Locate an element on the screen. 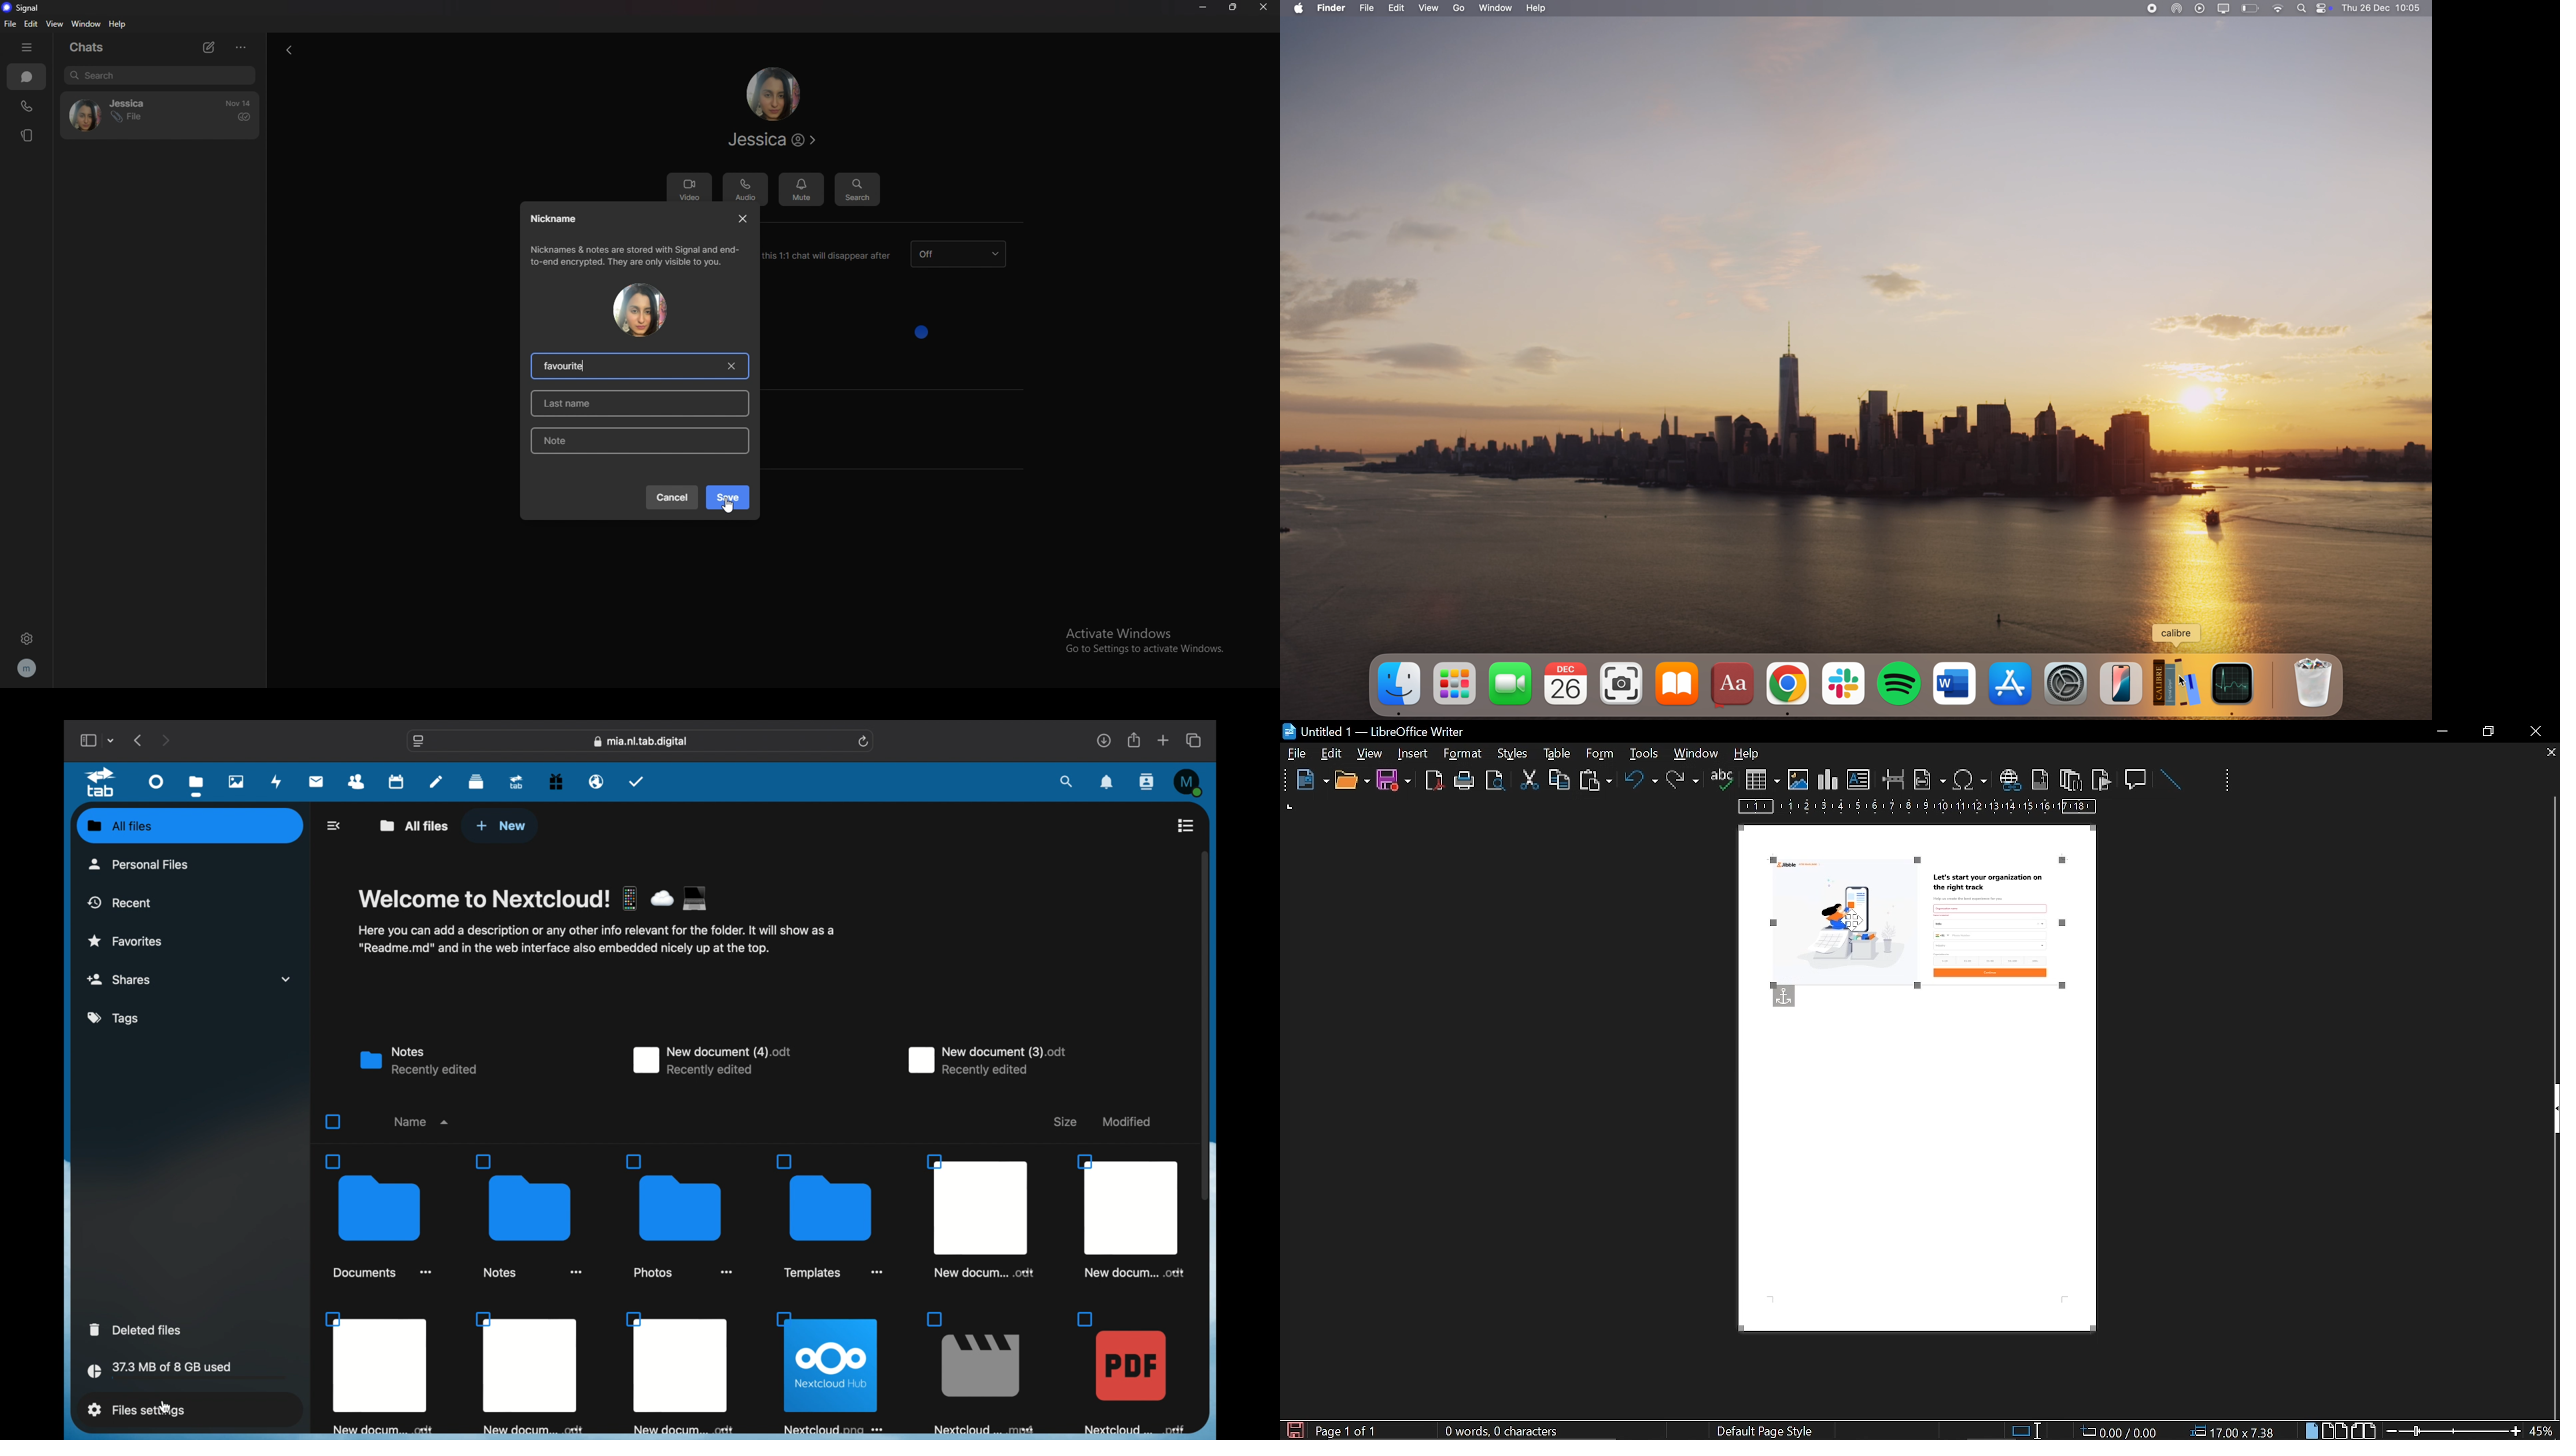  screenshot is located at coordinates (1621, 680).